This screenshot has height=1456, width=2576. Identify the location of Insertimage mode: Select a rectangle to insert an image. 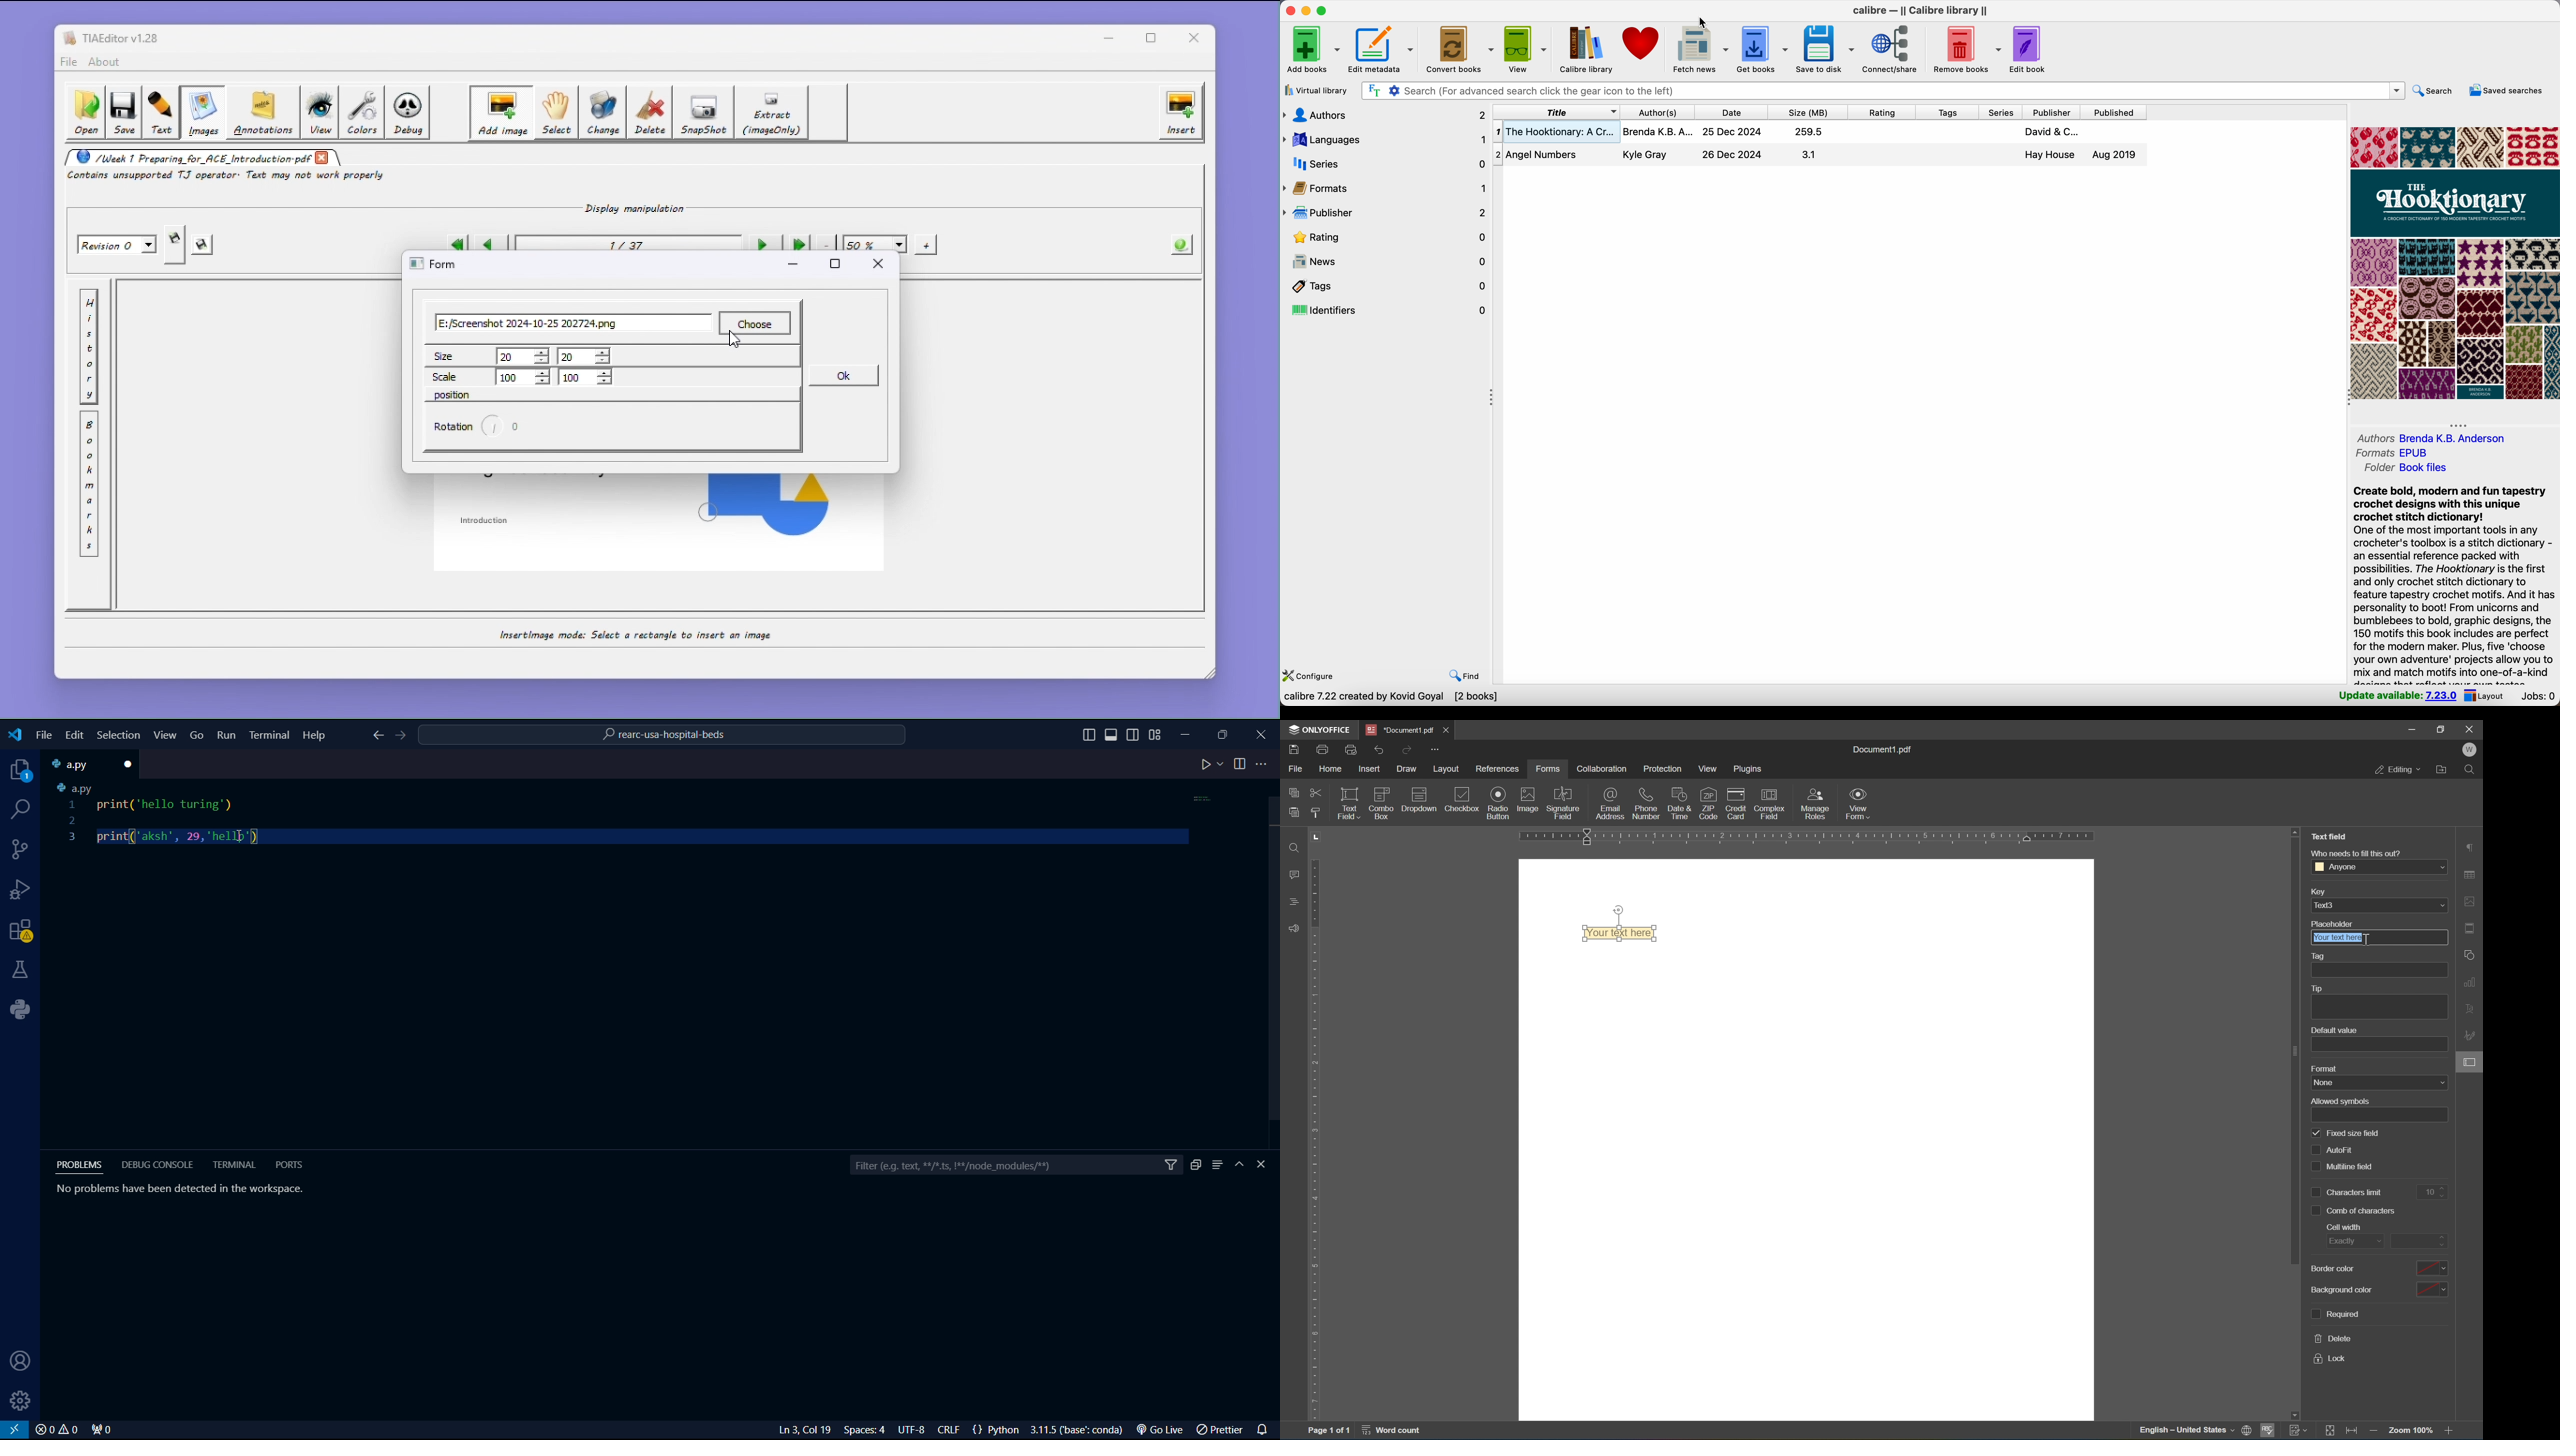
(633, 635).